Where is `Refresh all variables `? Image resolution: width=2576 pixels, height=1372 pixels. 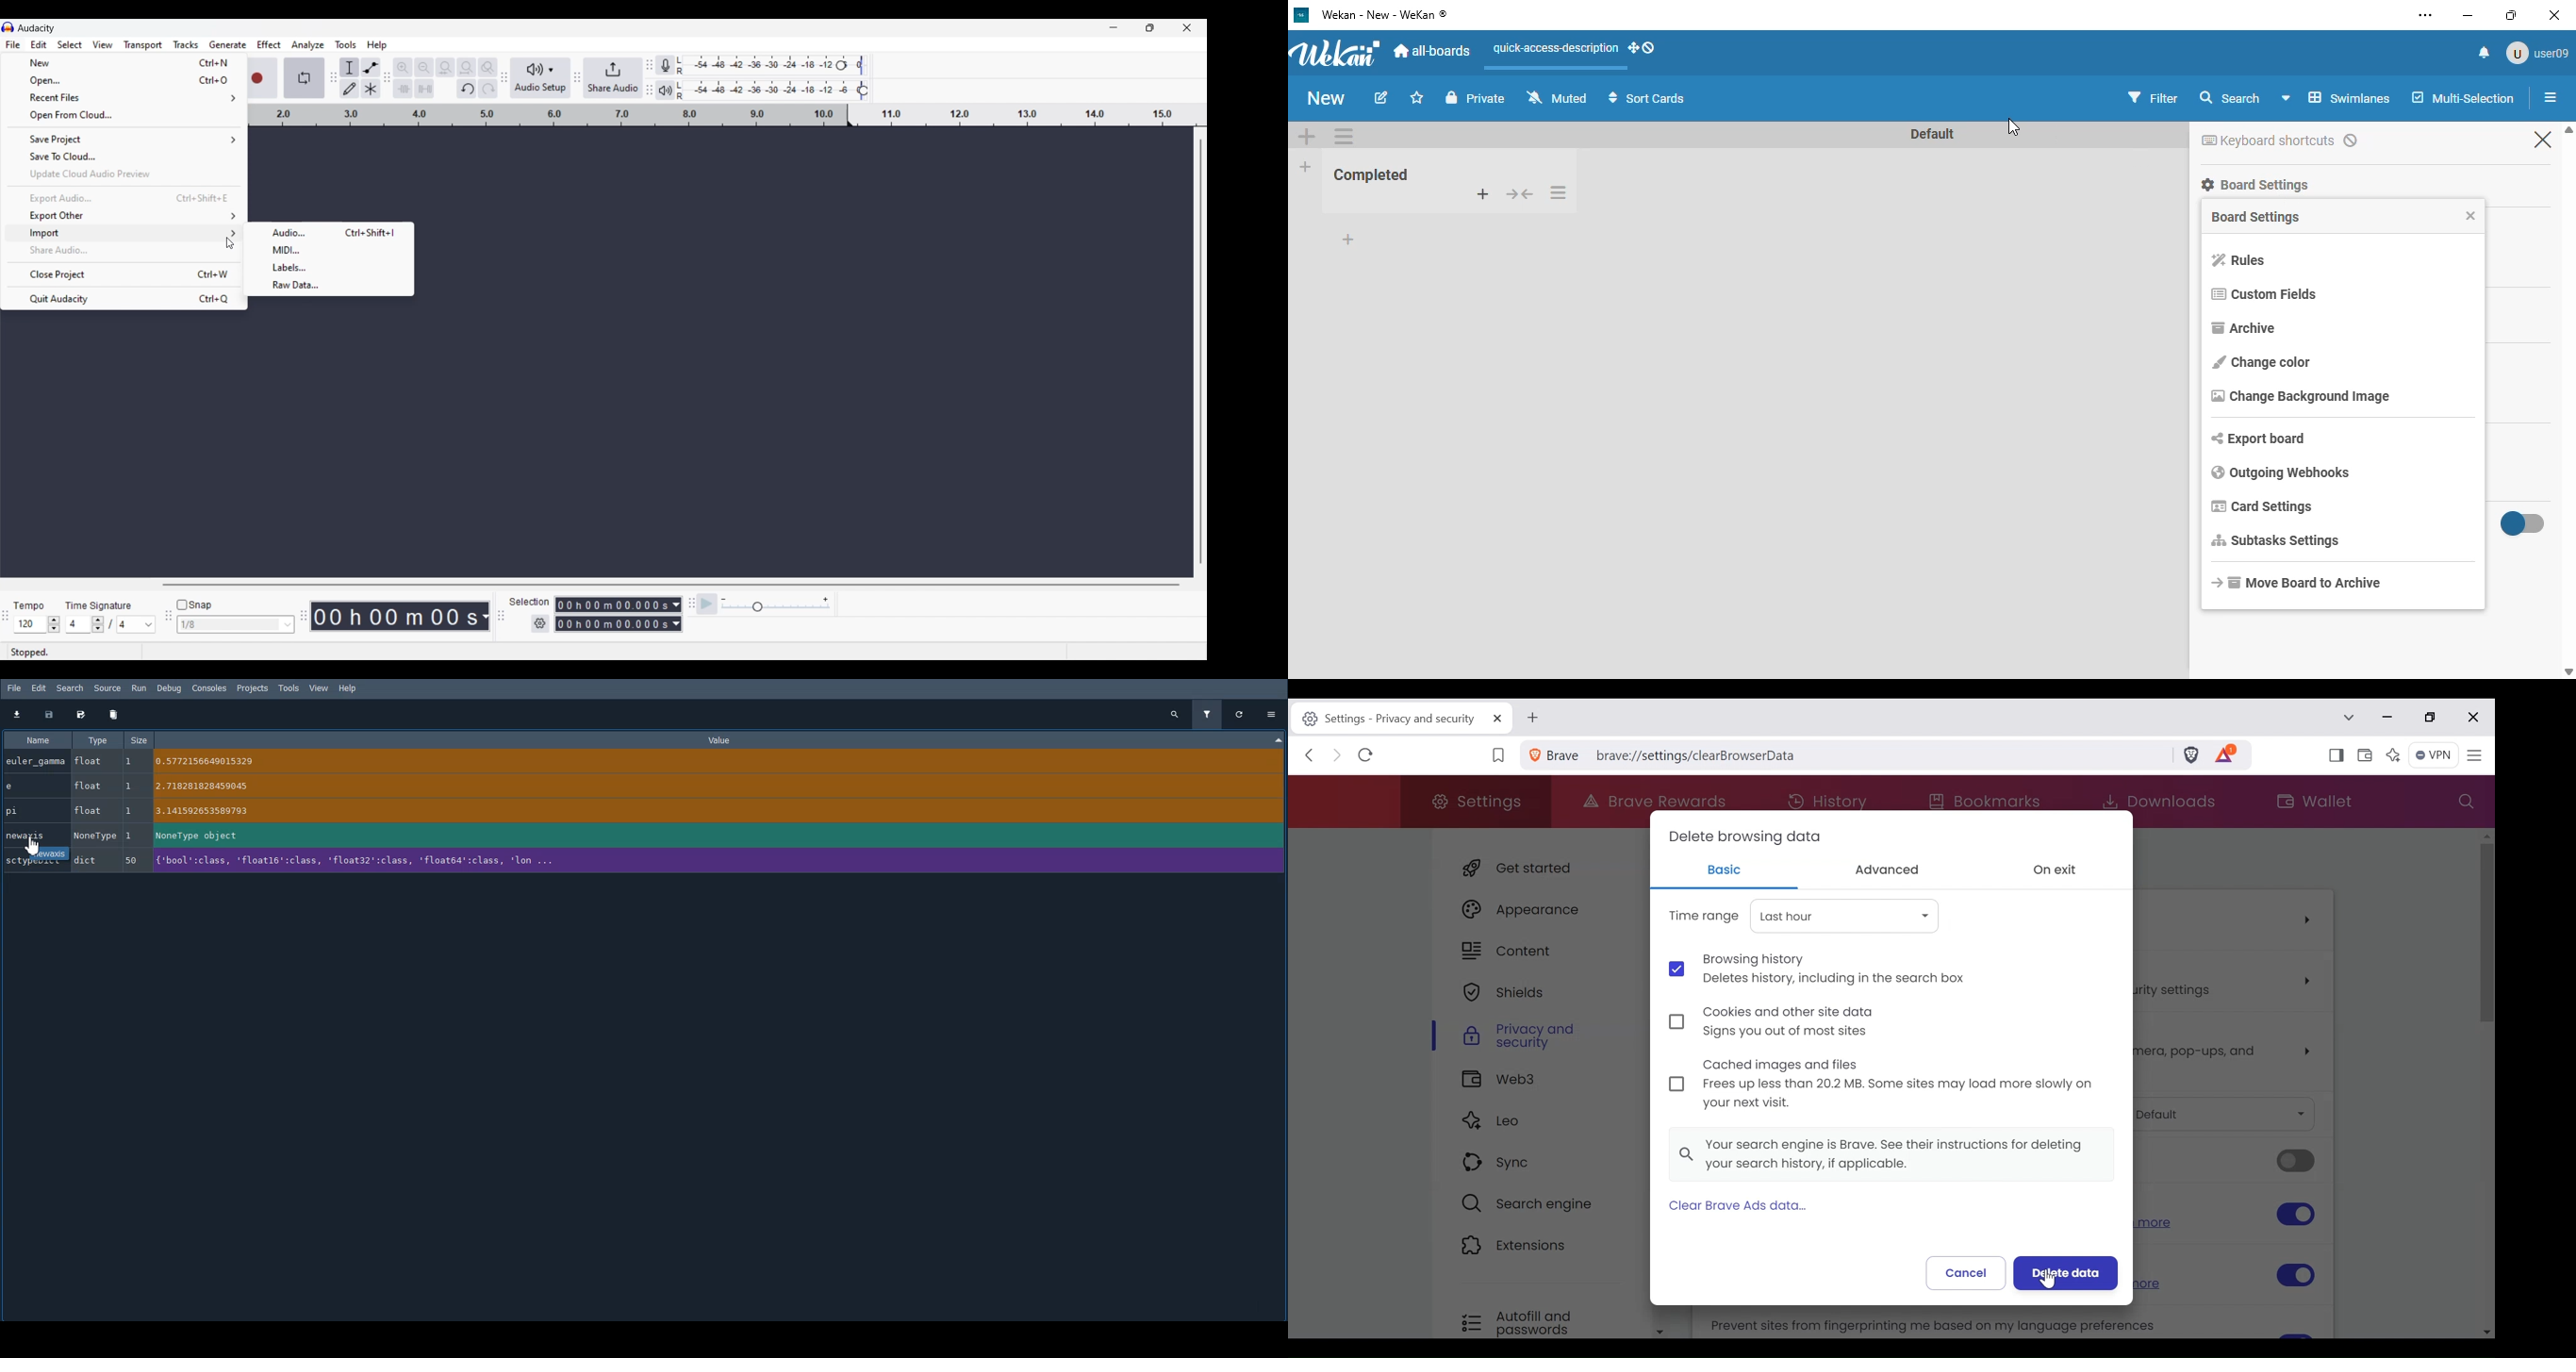
Refresh all variables  is located at coordinates (1241, 714).